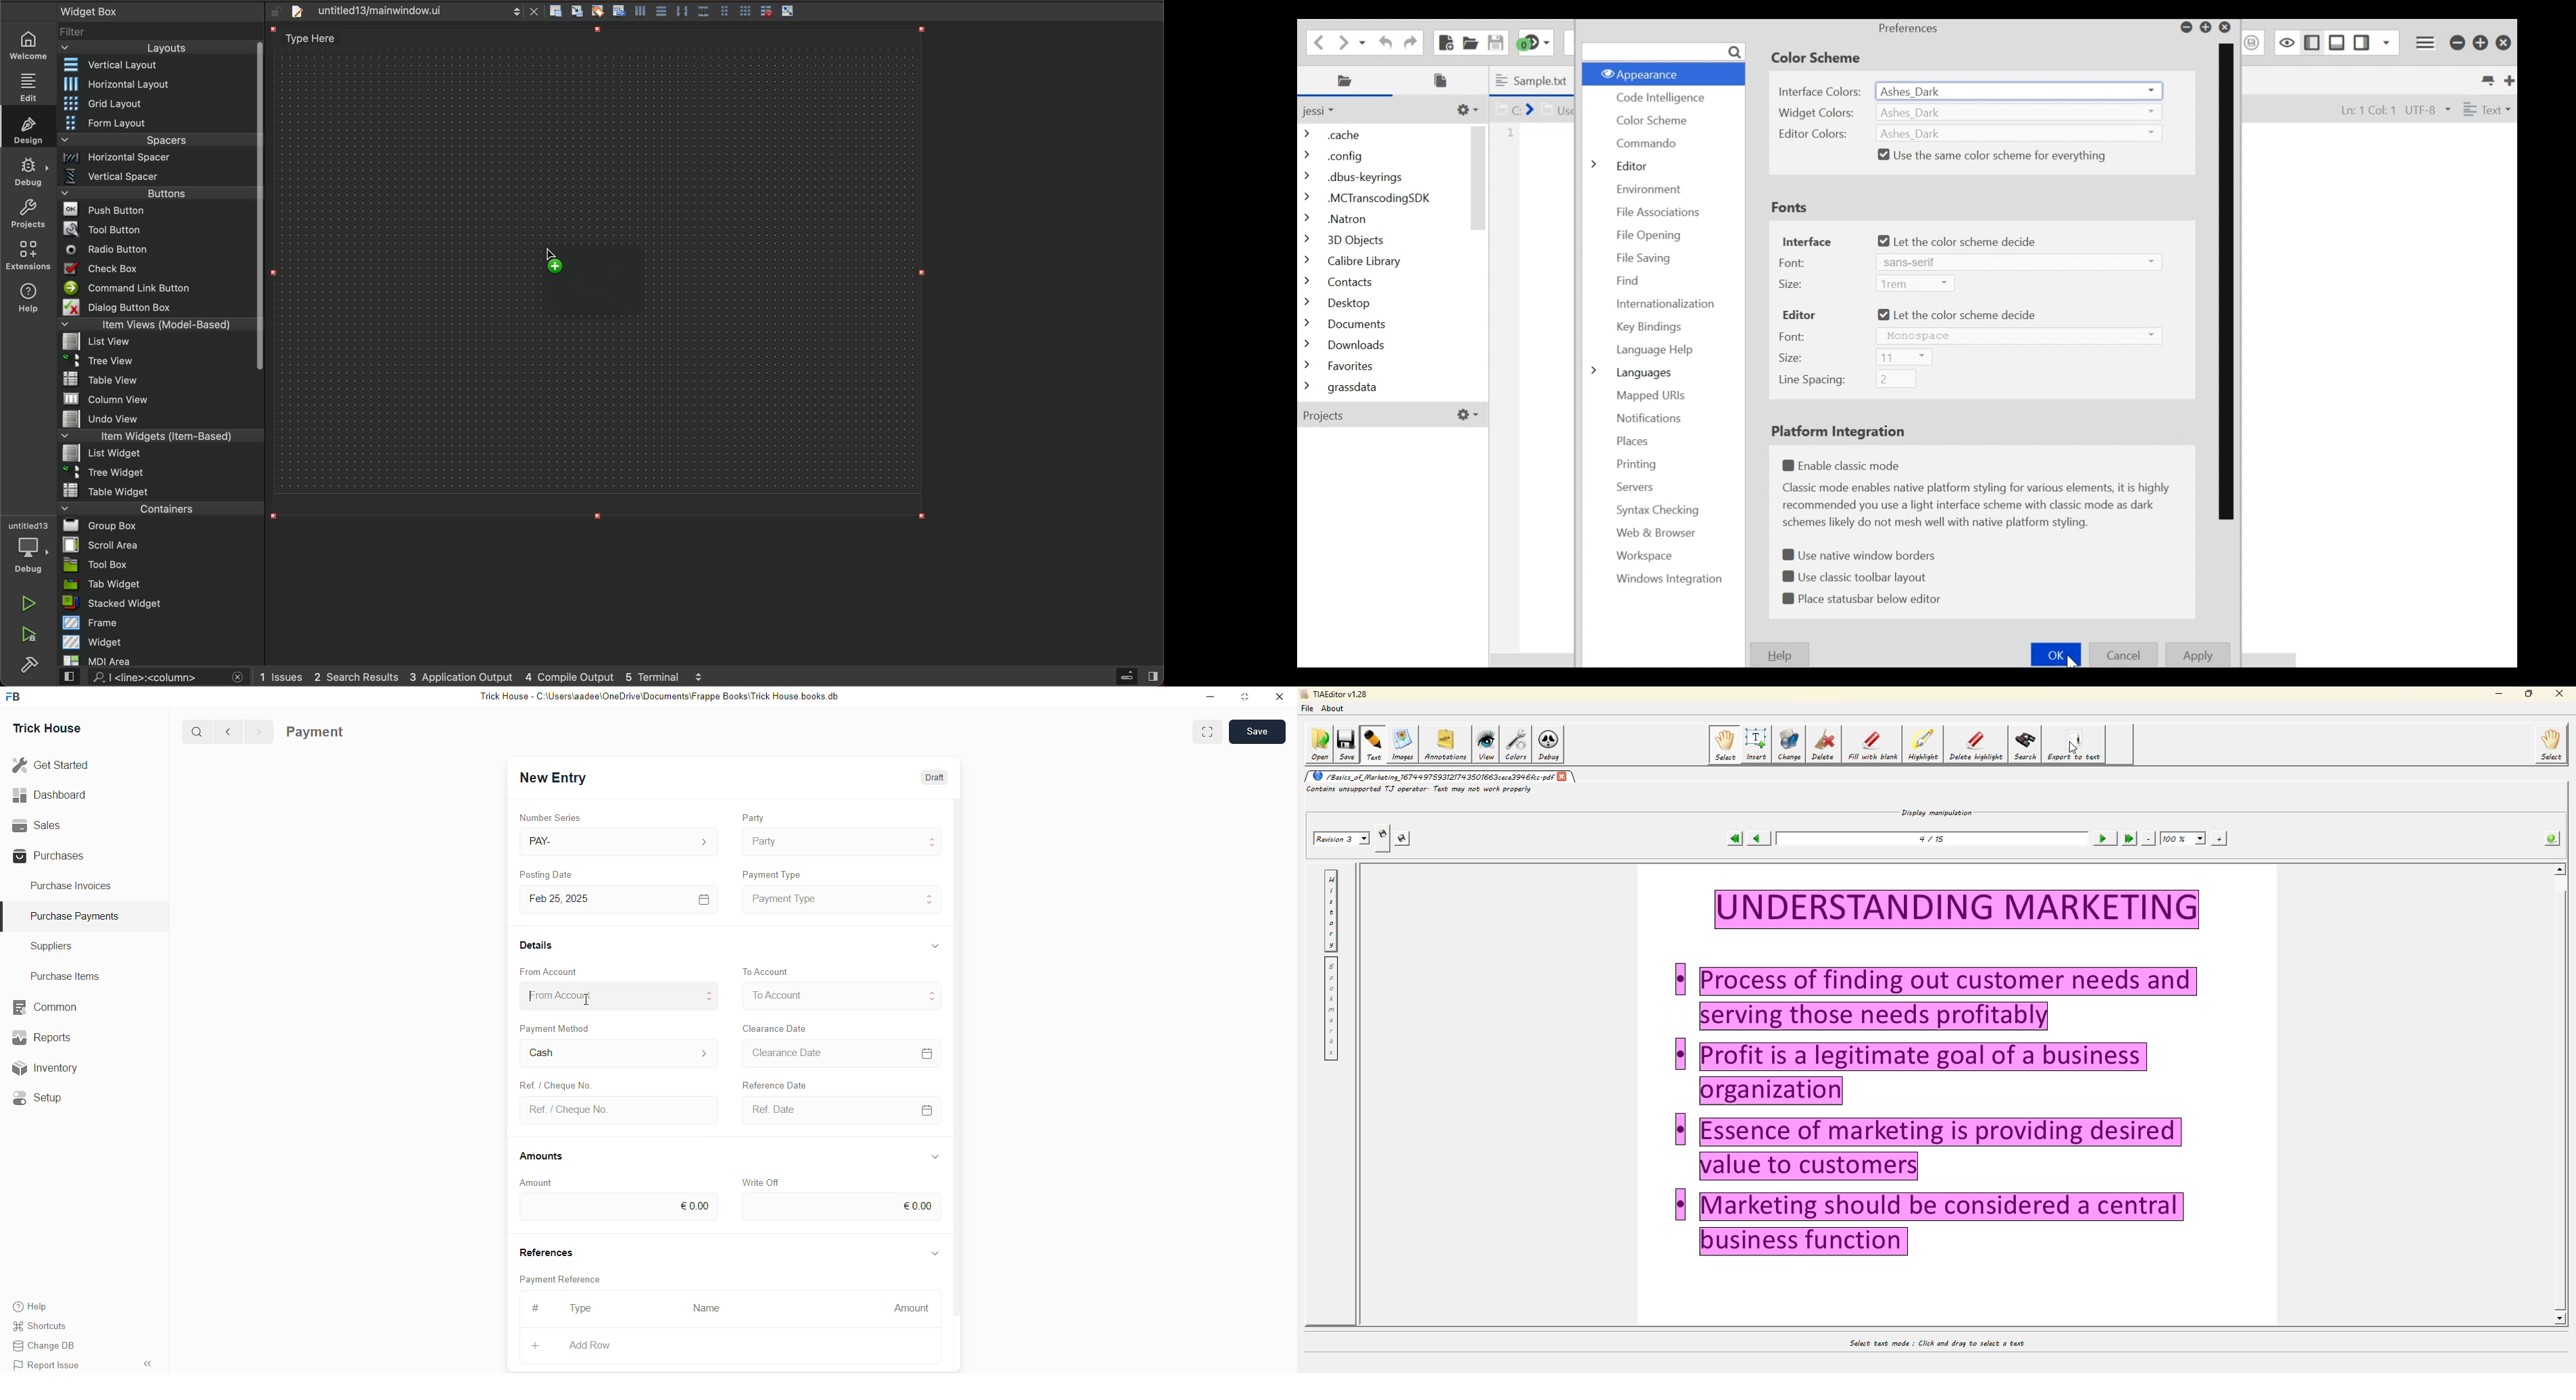  What do you see at coordinates (776, 872) in the screenshot?
I see `Payment Type` at bounding box center [776, 872].